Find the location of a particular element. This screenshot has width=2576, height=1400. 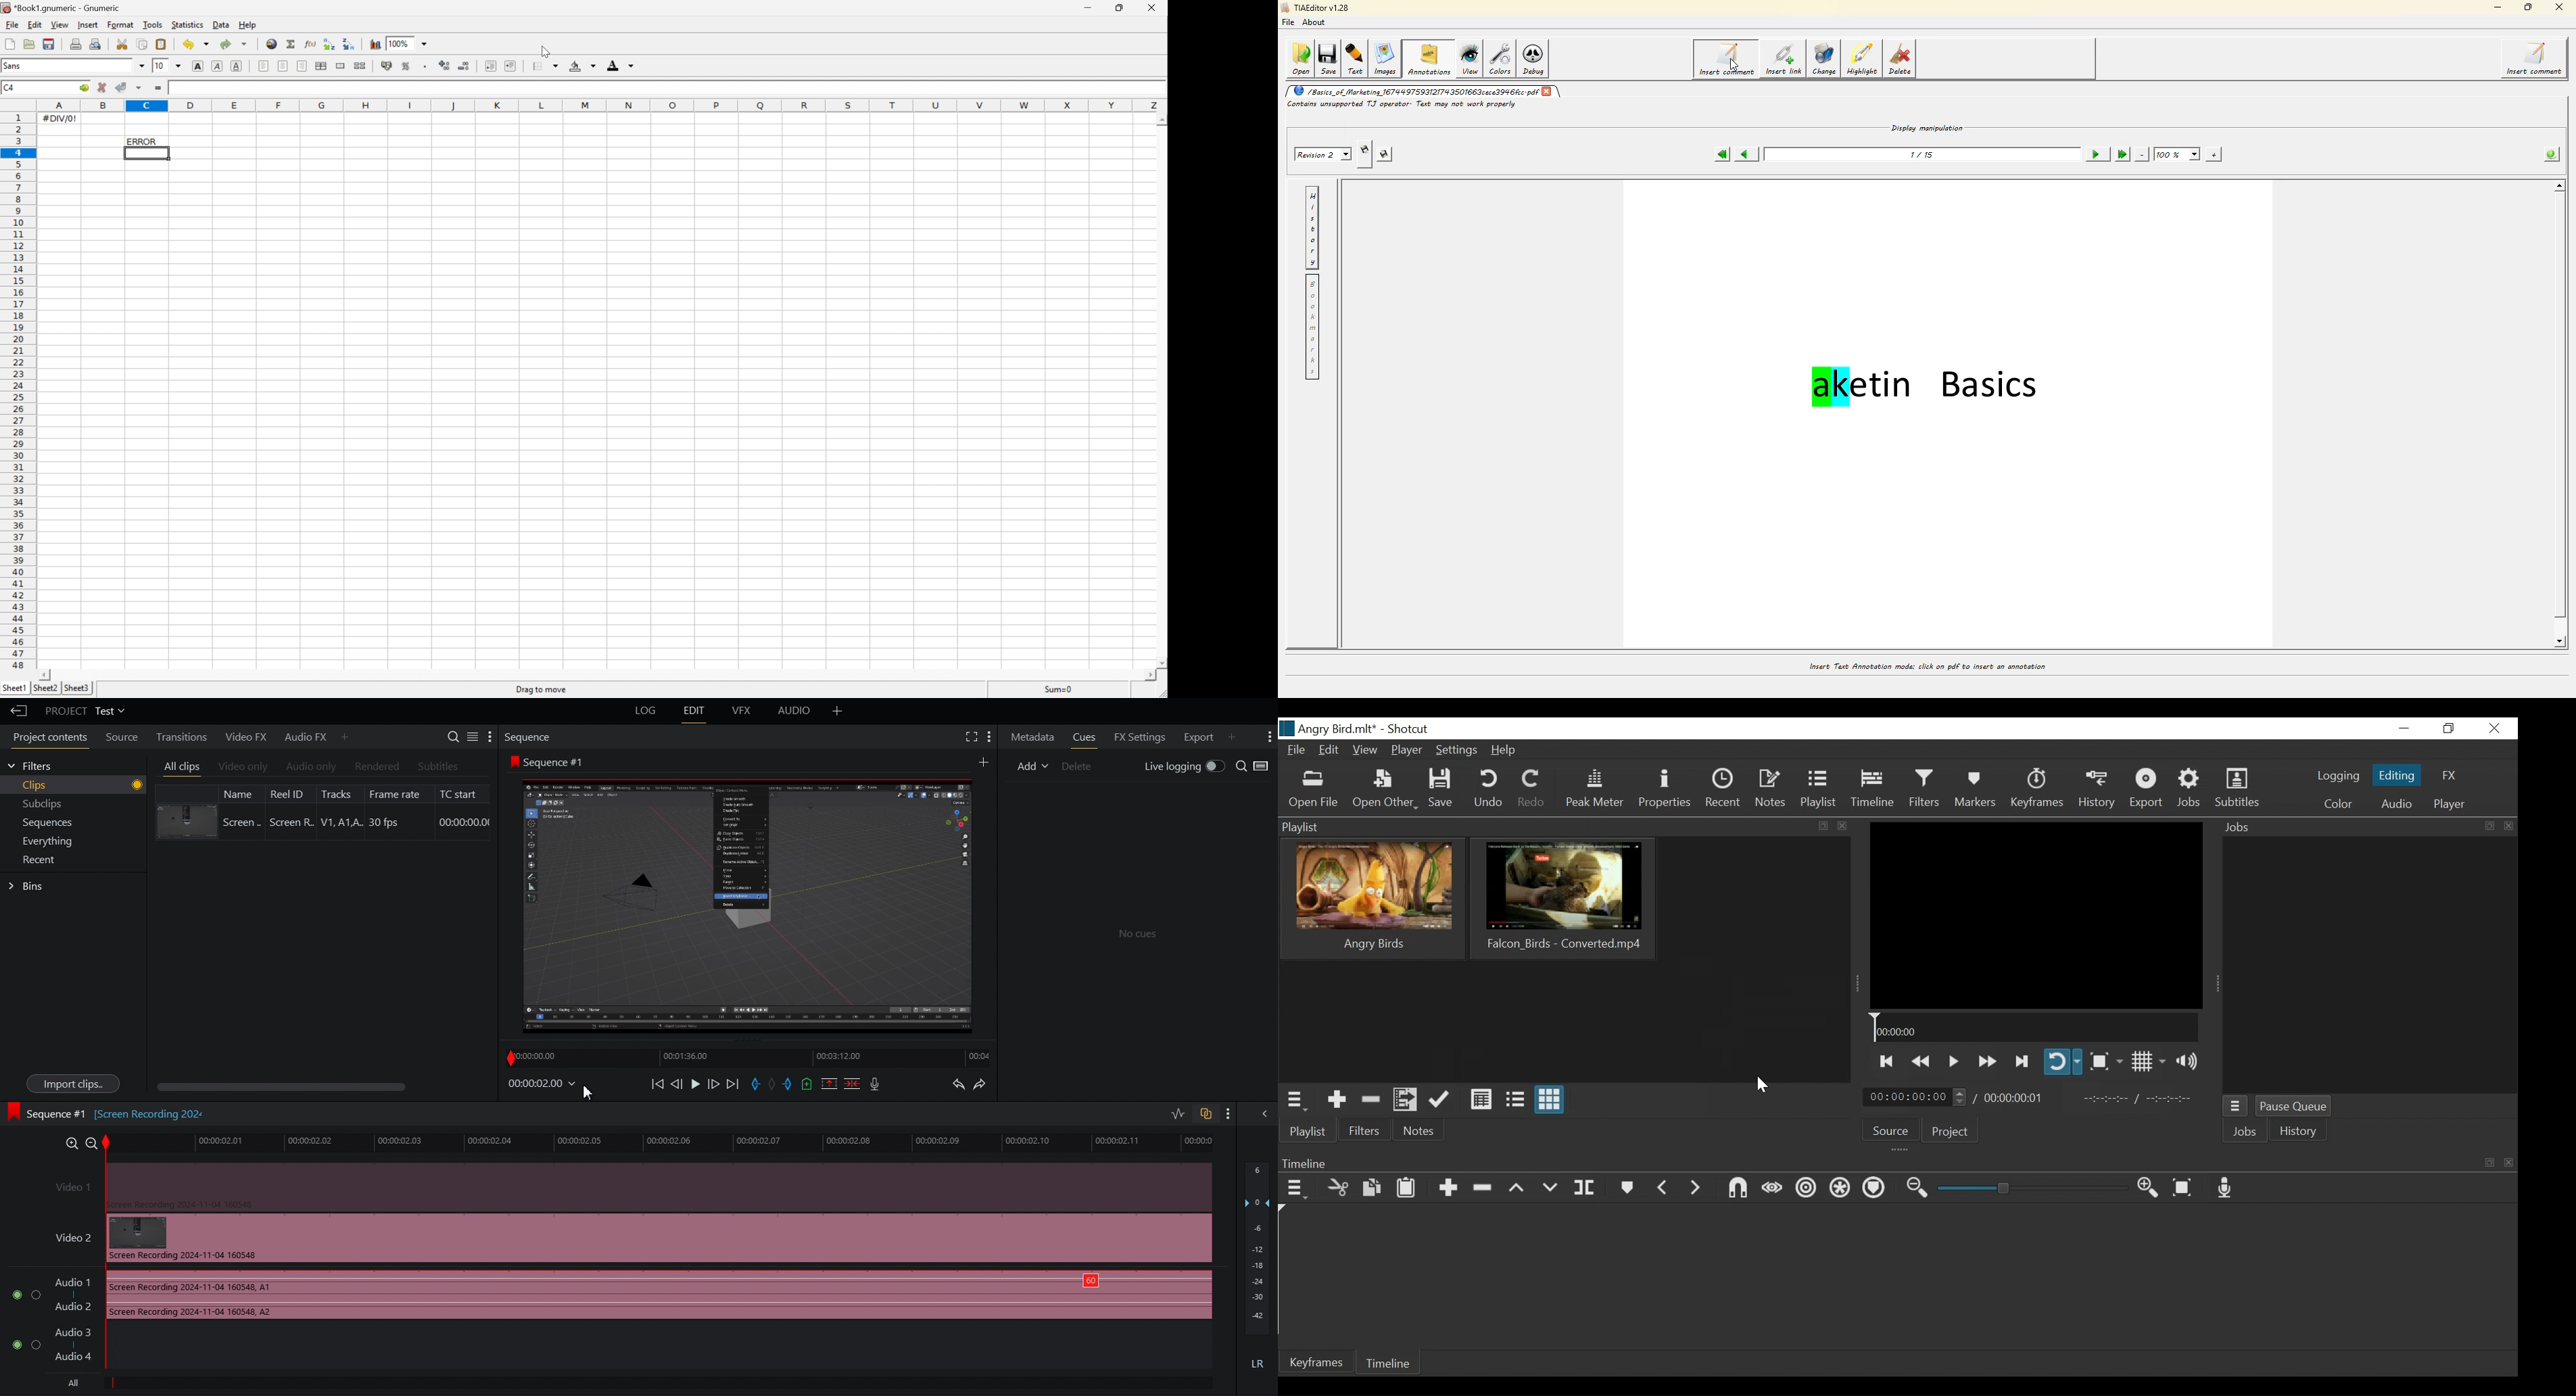

FX Settings is located at coordinates (1138, 735).